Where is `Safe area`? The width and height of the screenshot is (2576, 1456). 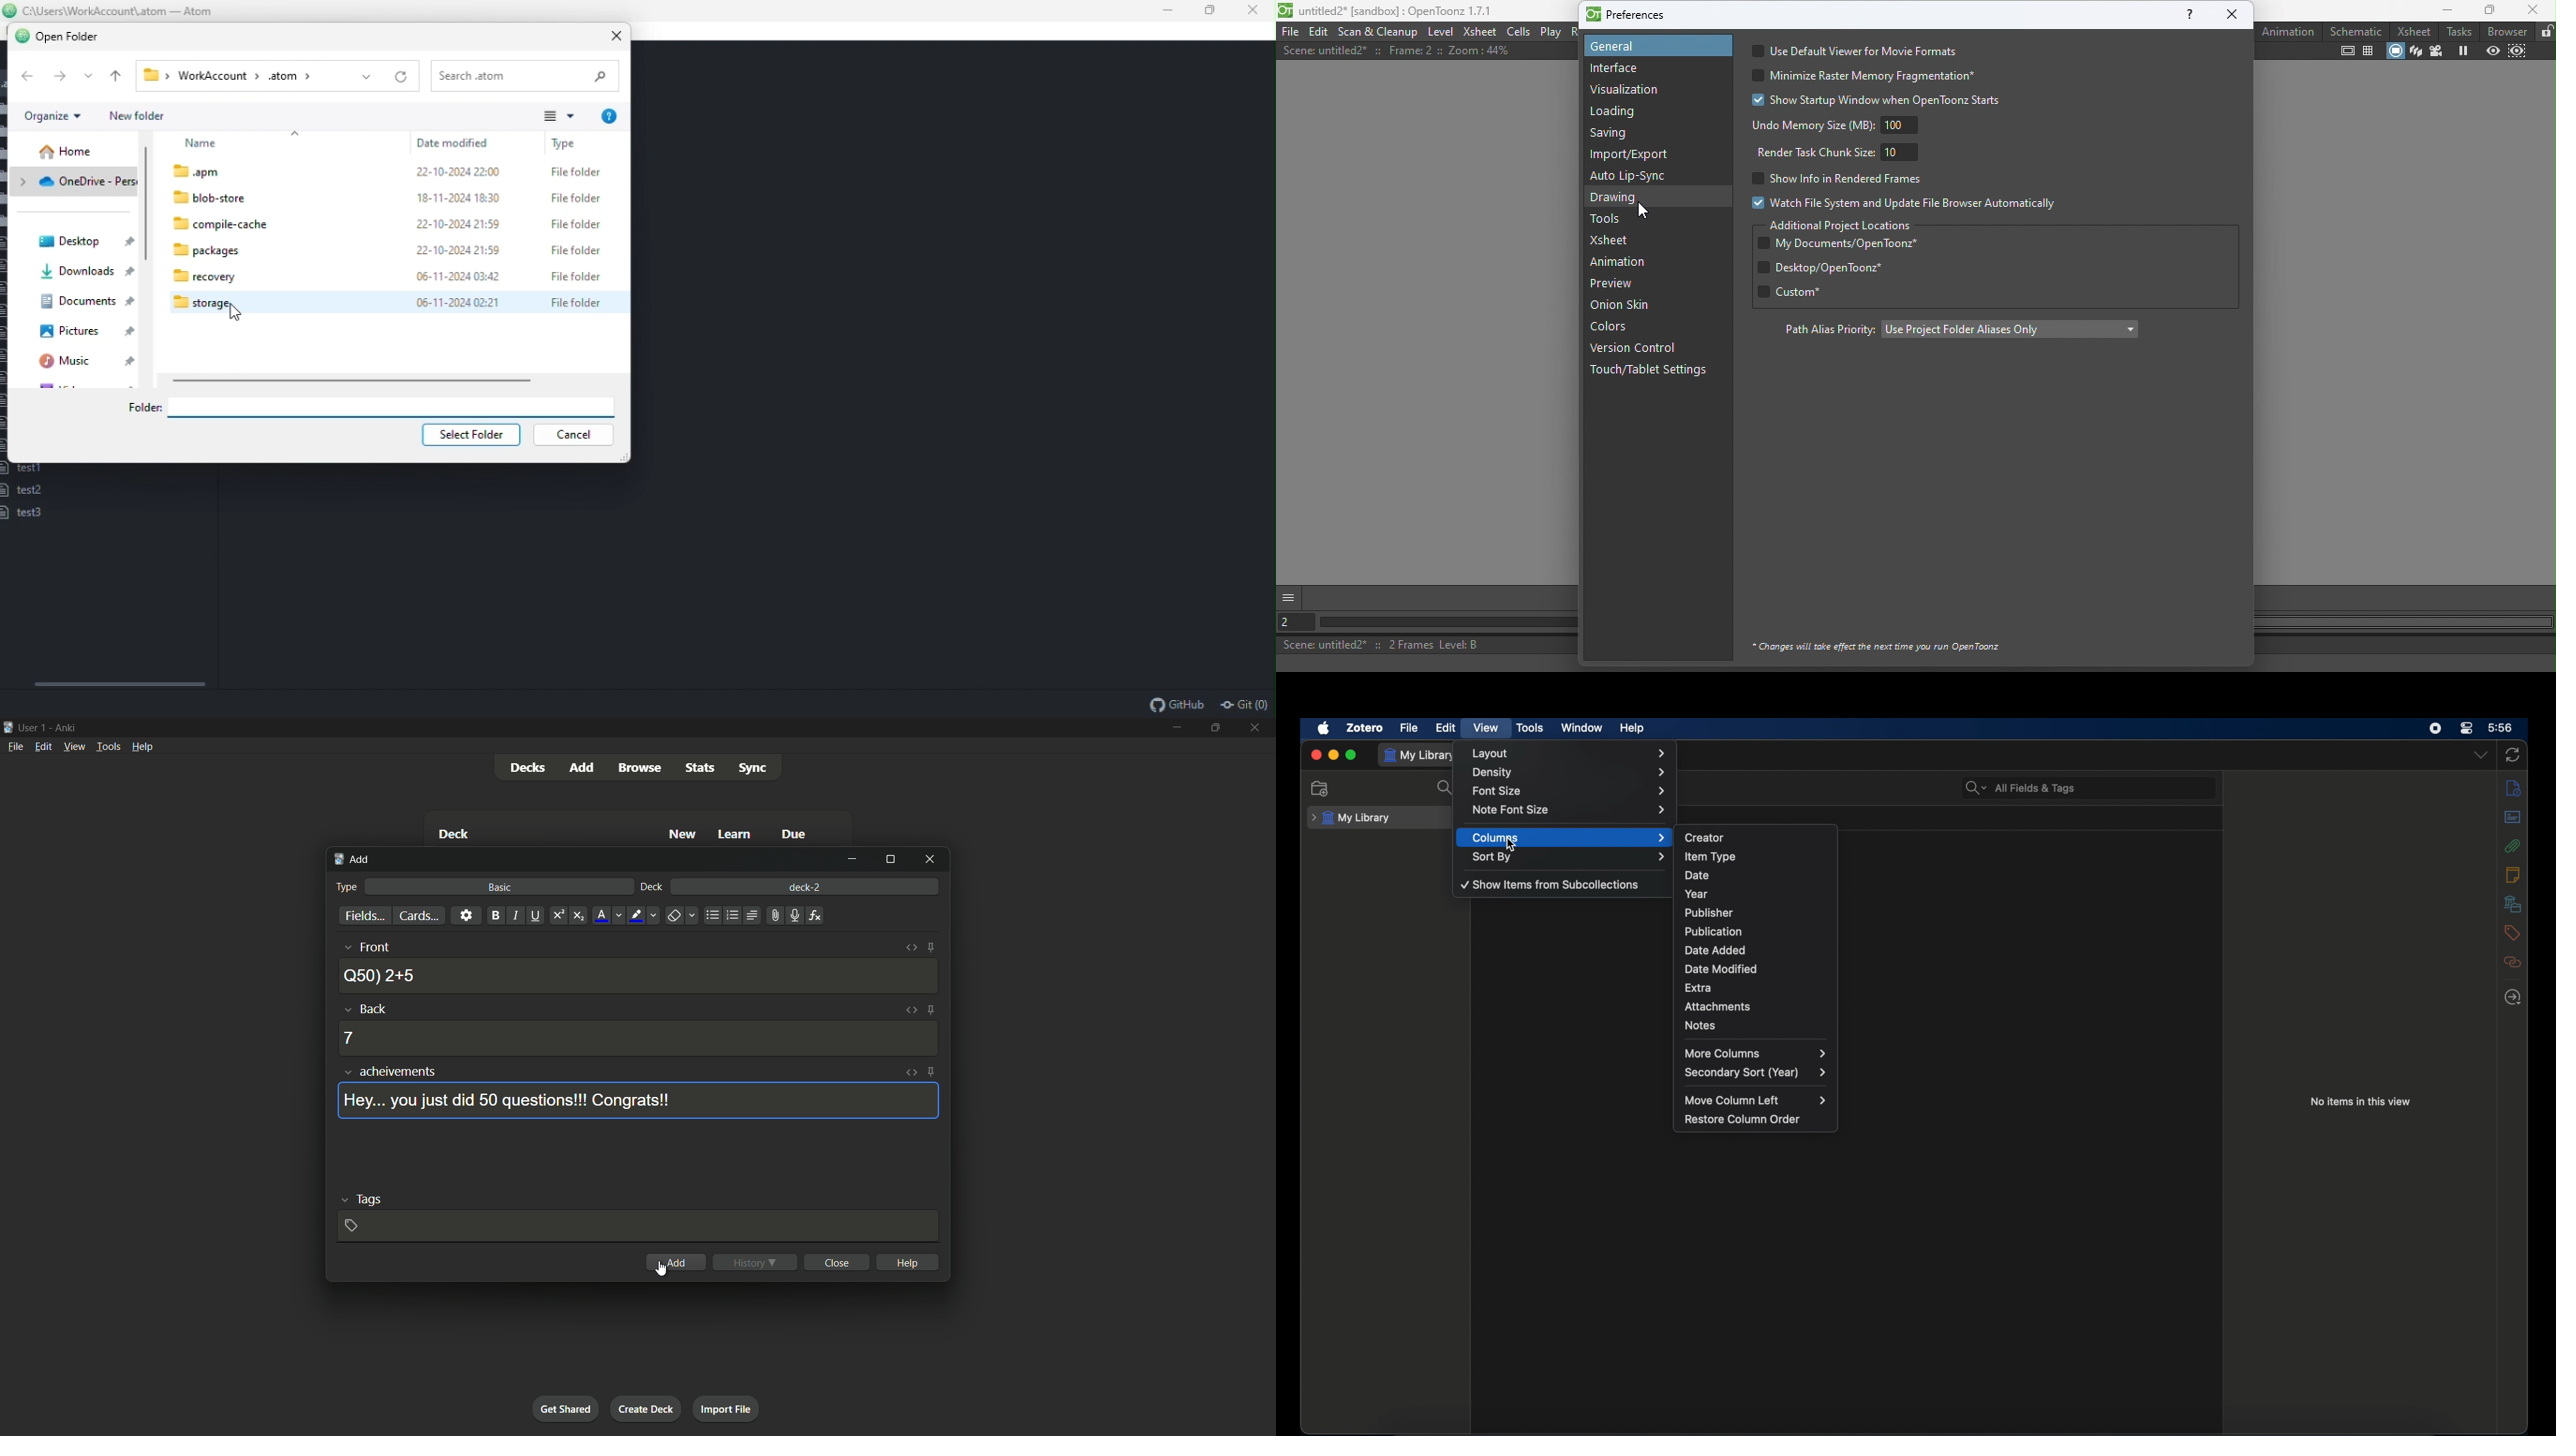
Safe area is located at coordinates (2348, 52).